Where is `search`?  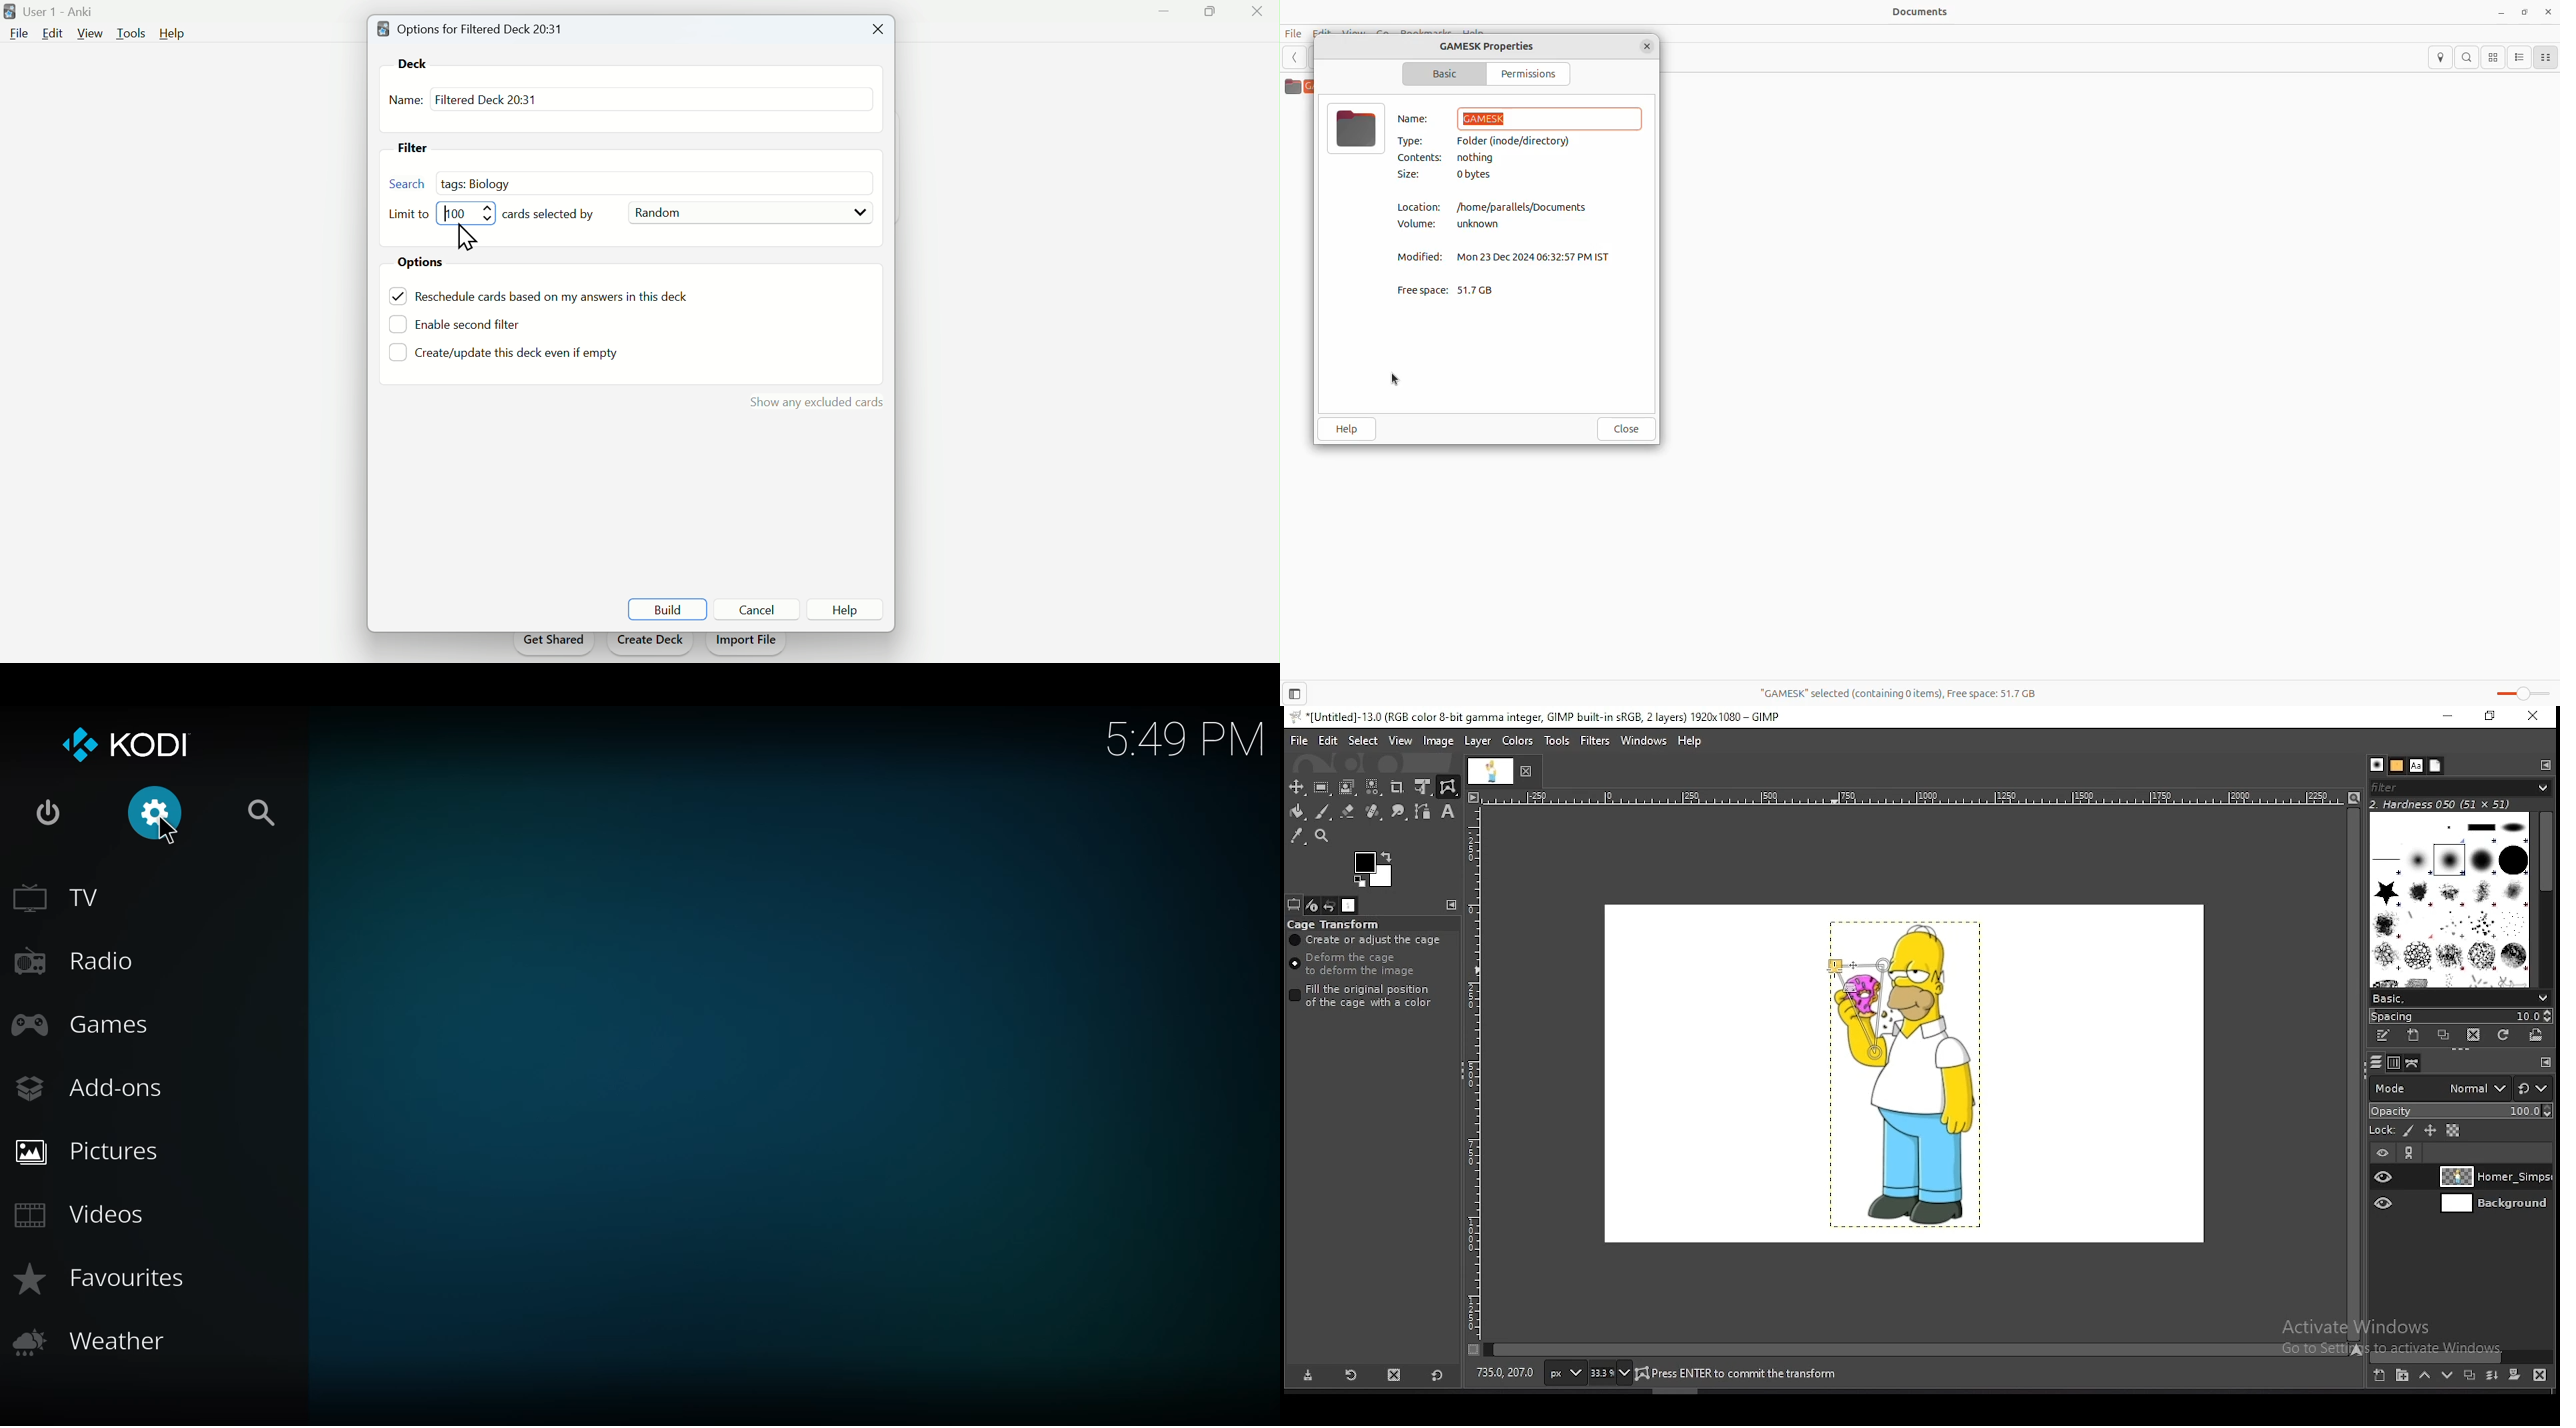 search is located at coordinates (265, 811).